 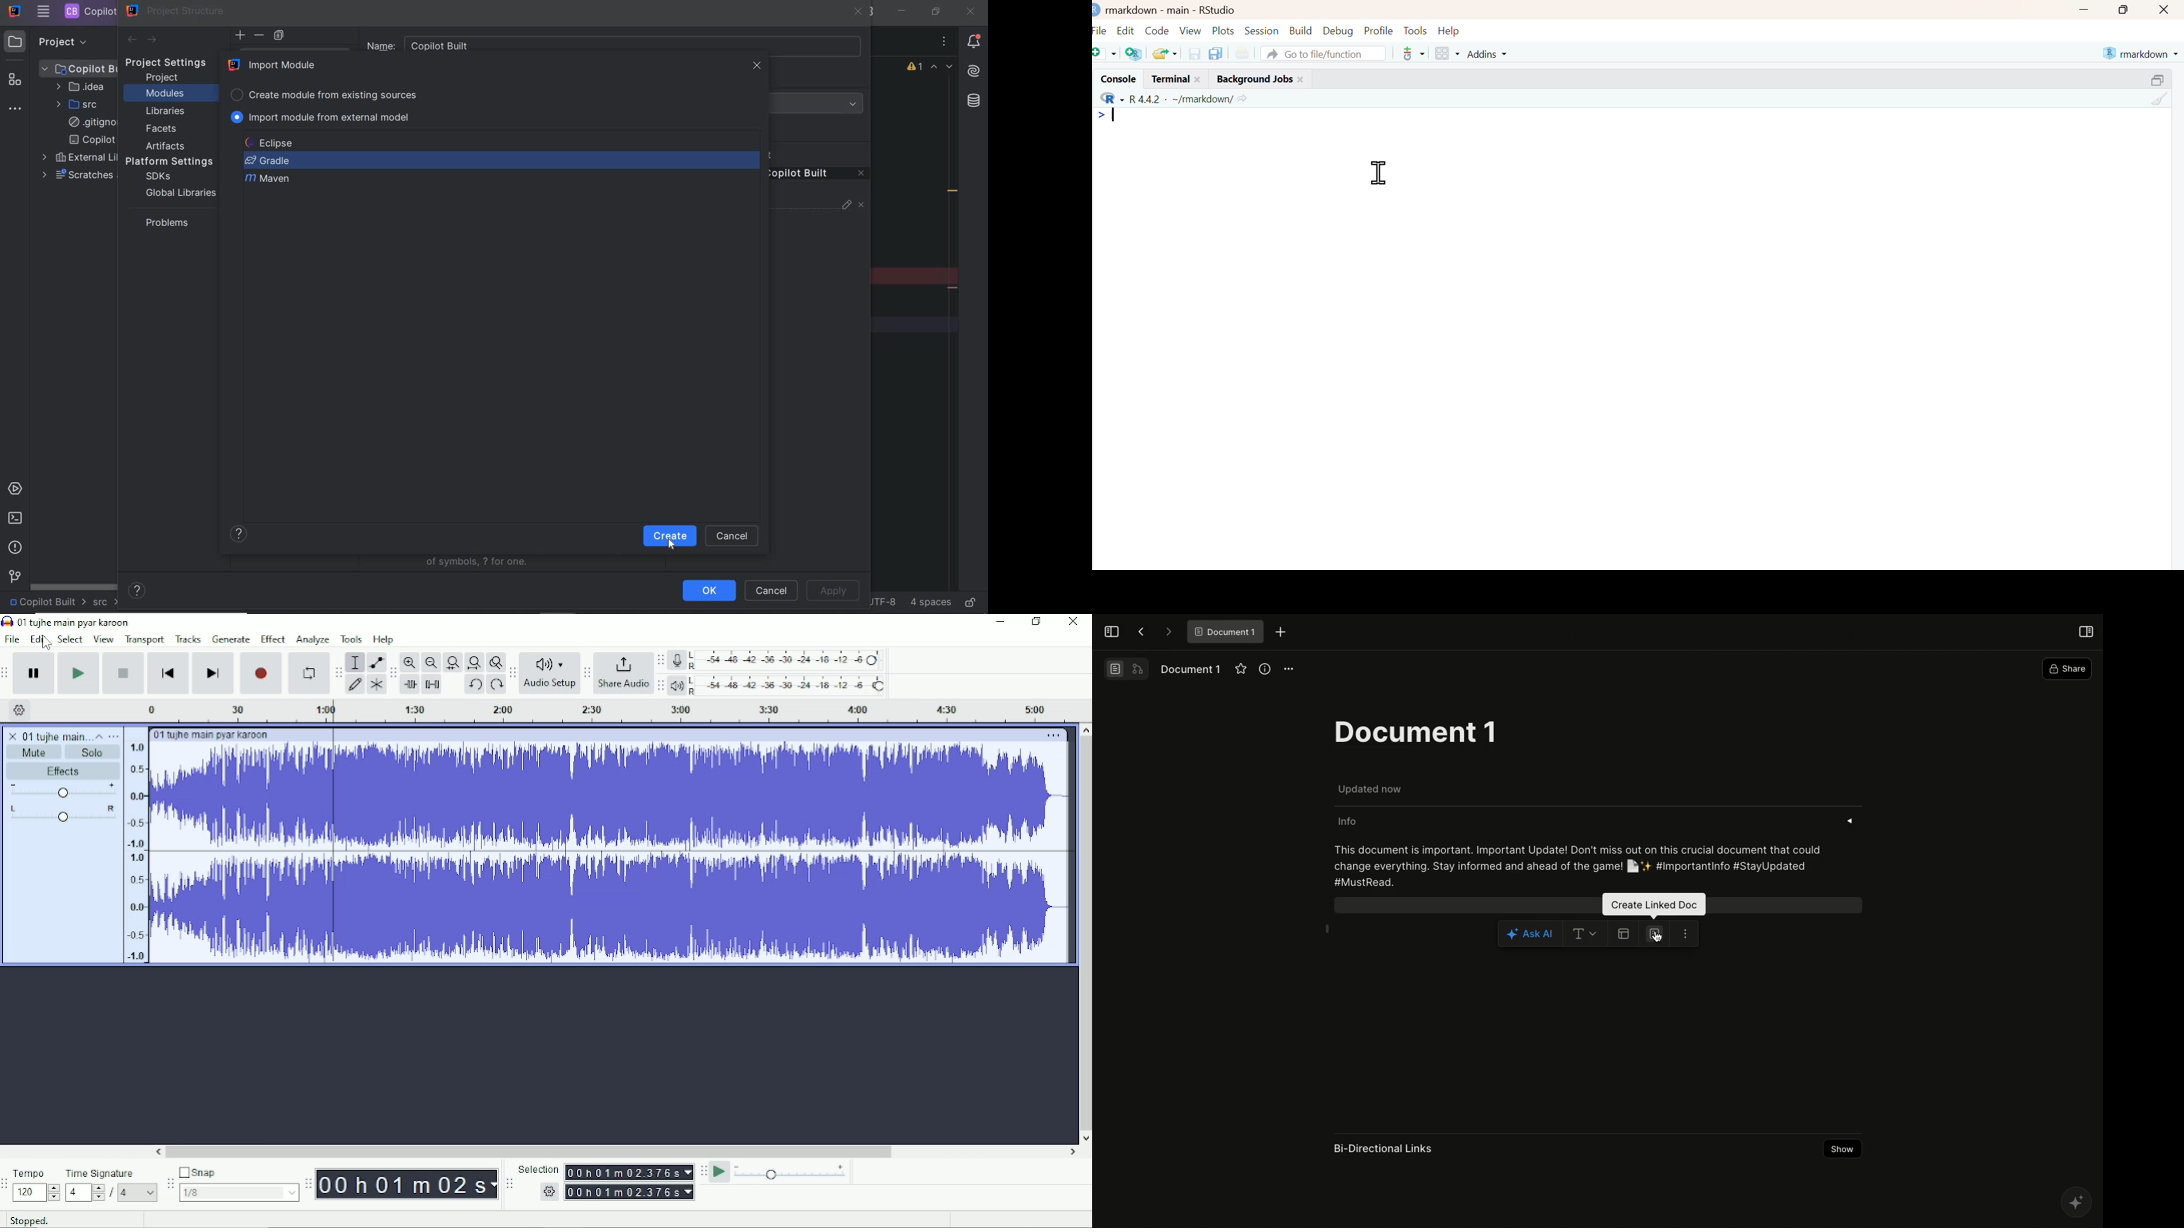 I want to click on Open right panel, so click(x=2085, y=632).